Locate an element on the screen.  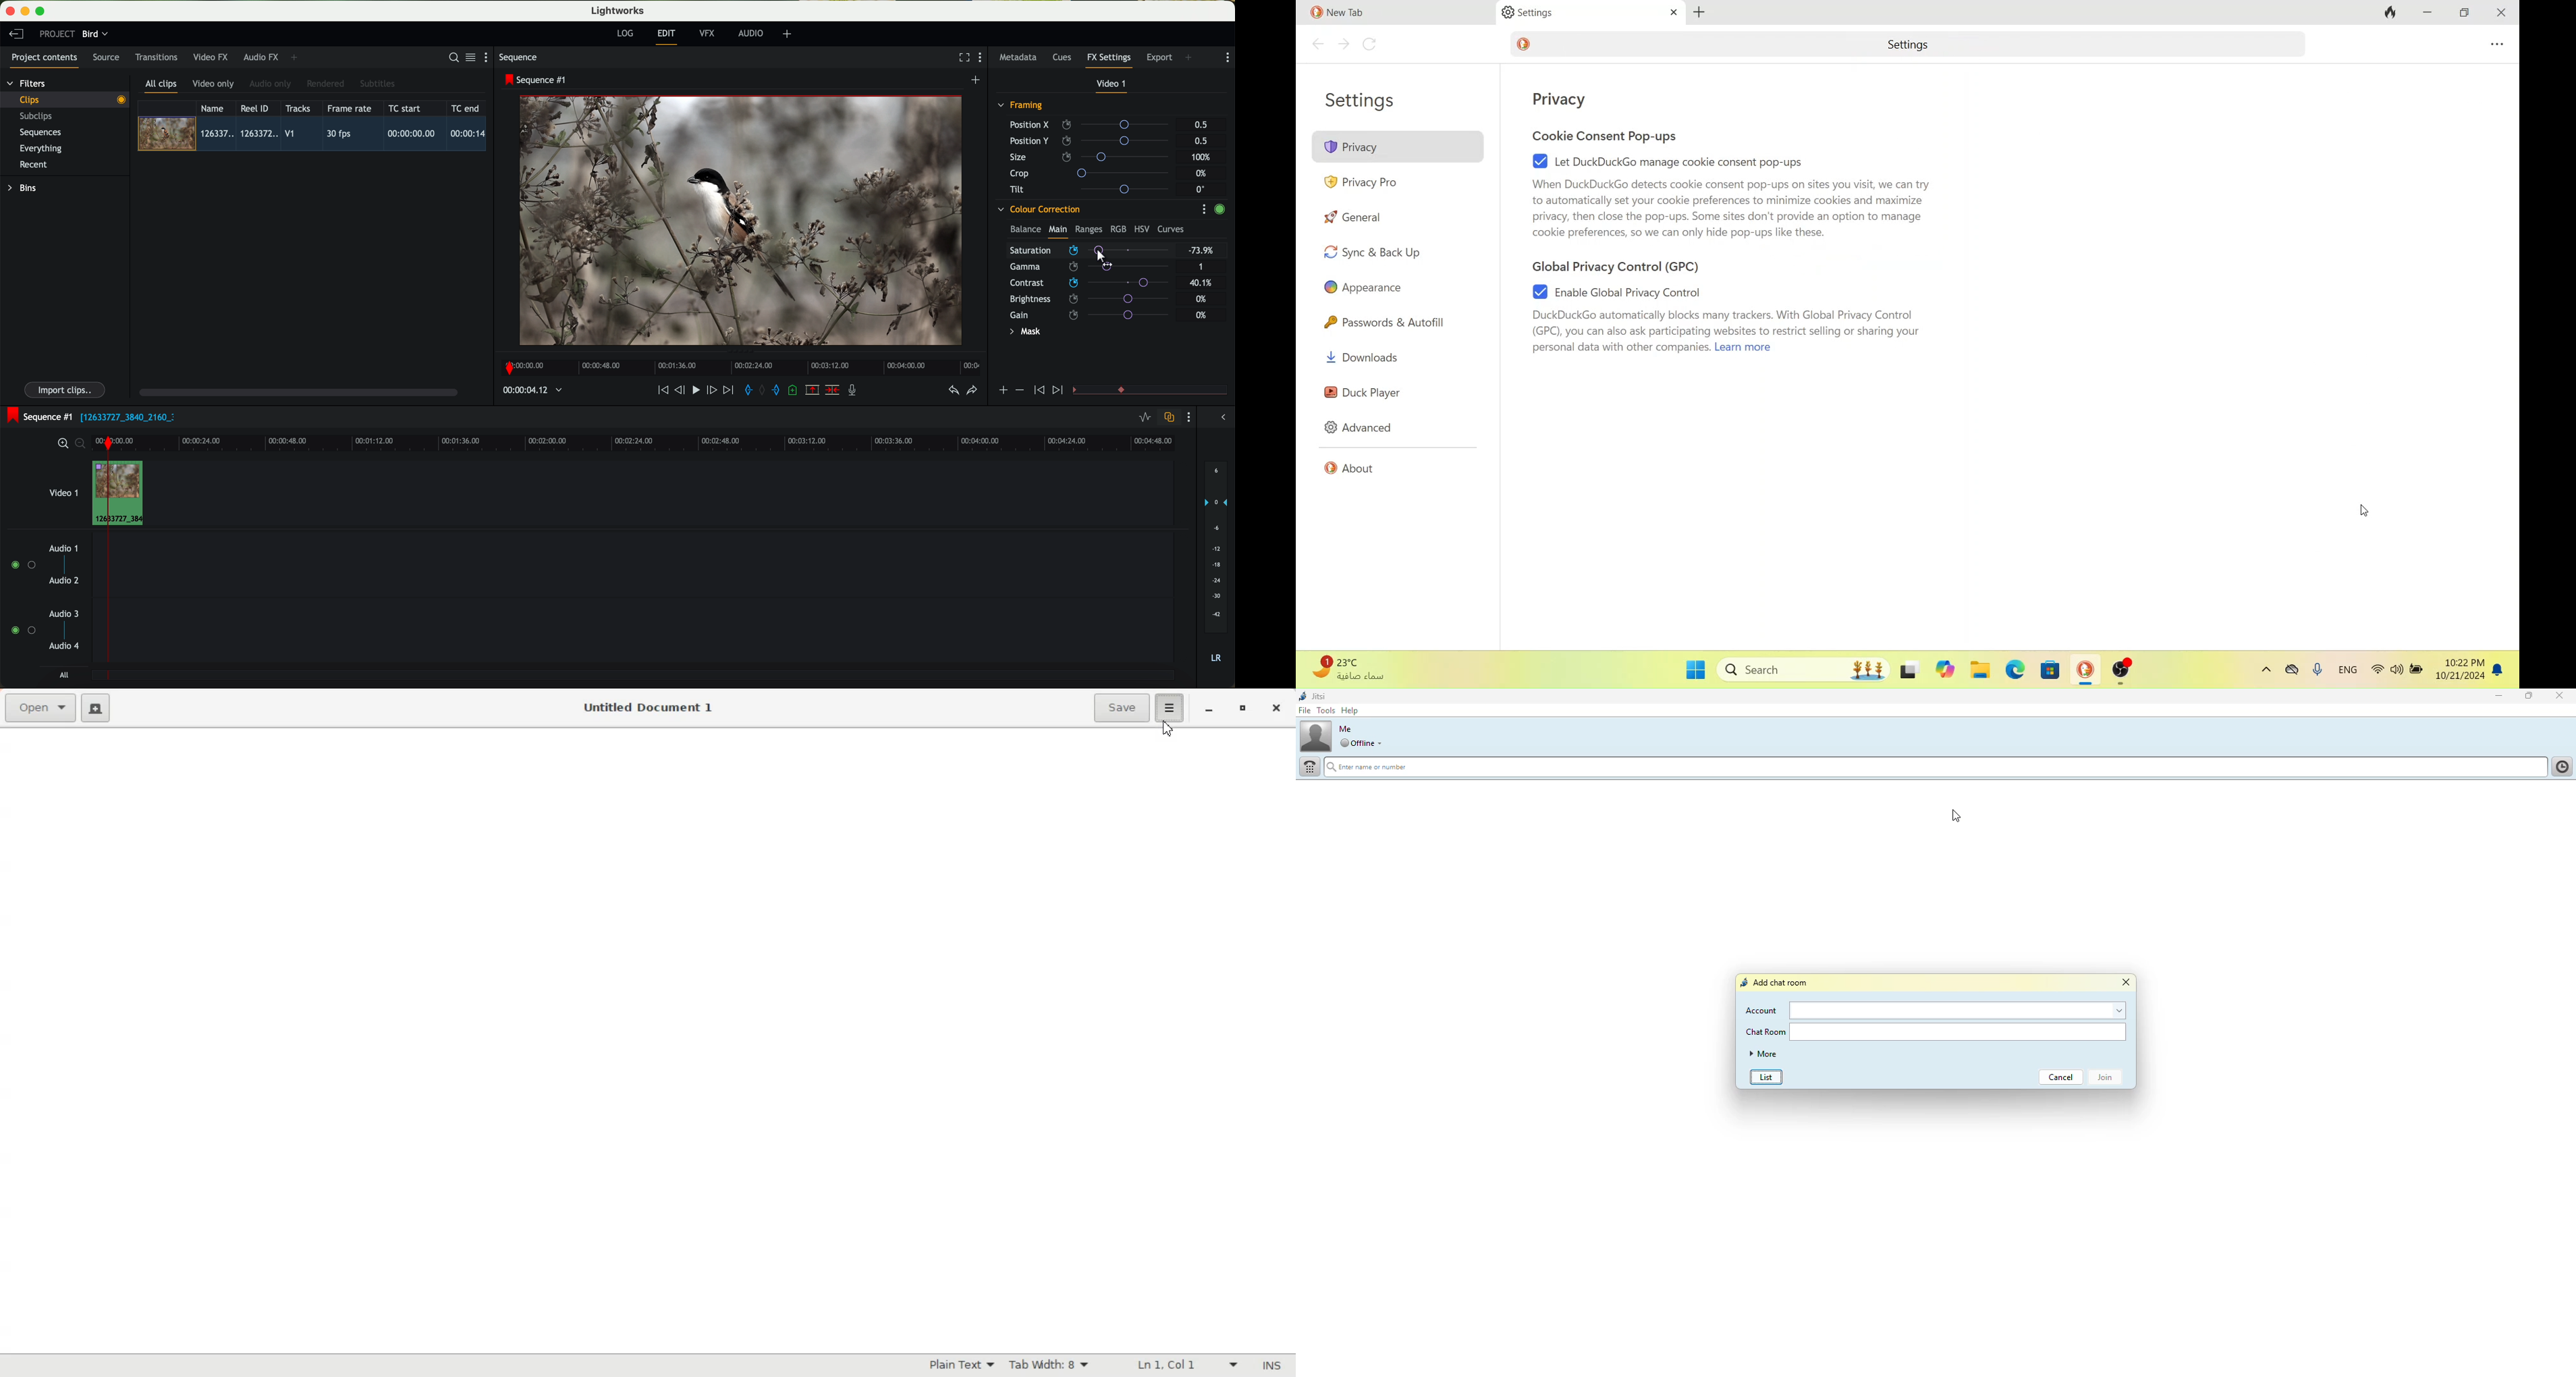
0% is located at coordinates (1203, 174).